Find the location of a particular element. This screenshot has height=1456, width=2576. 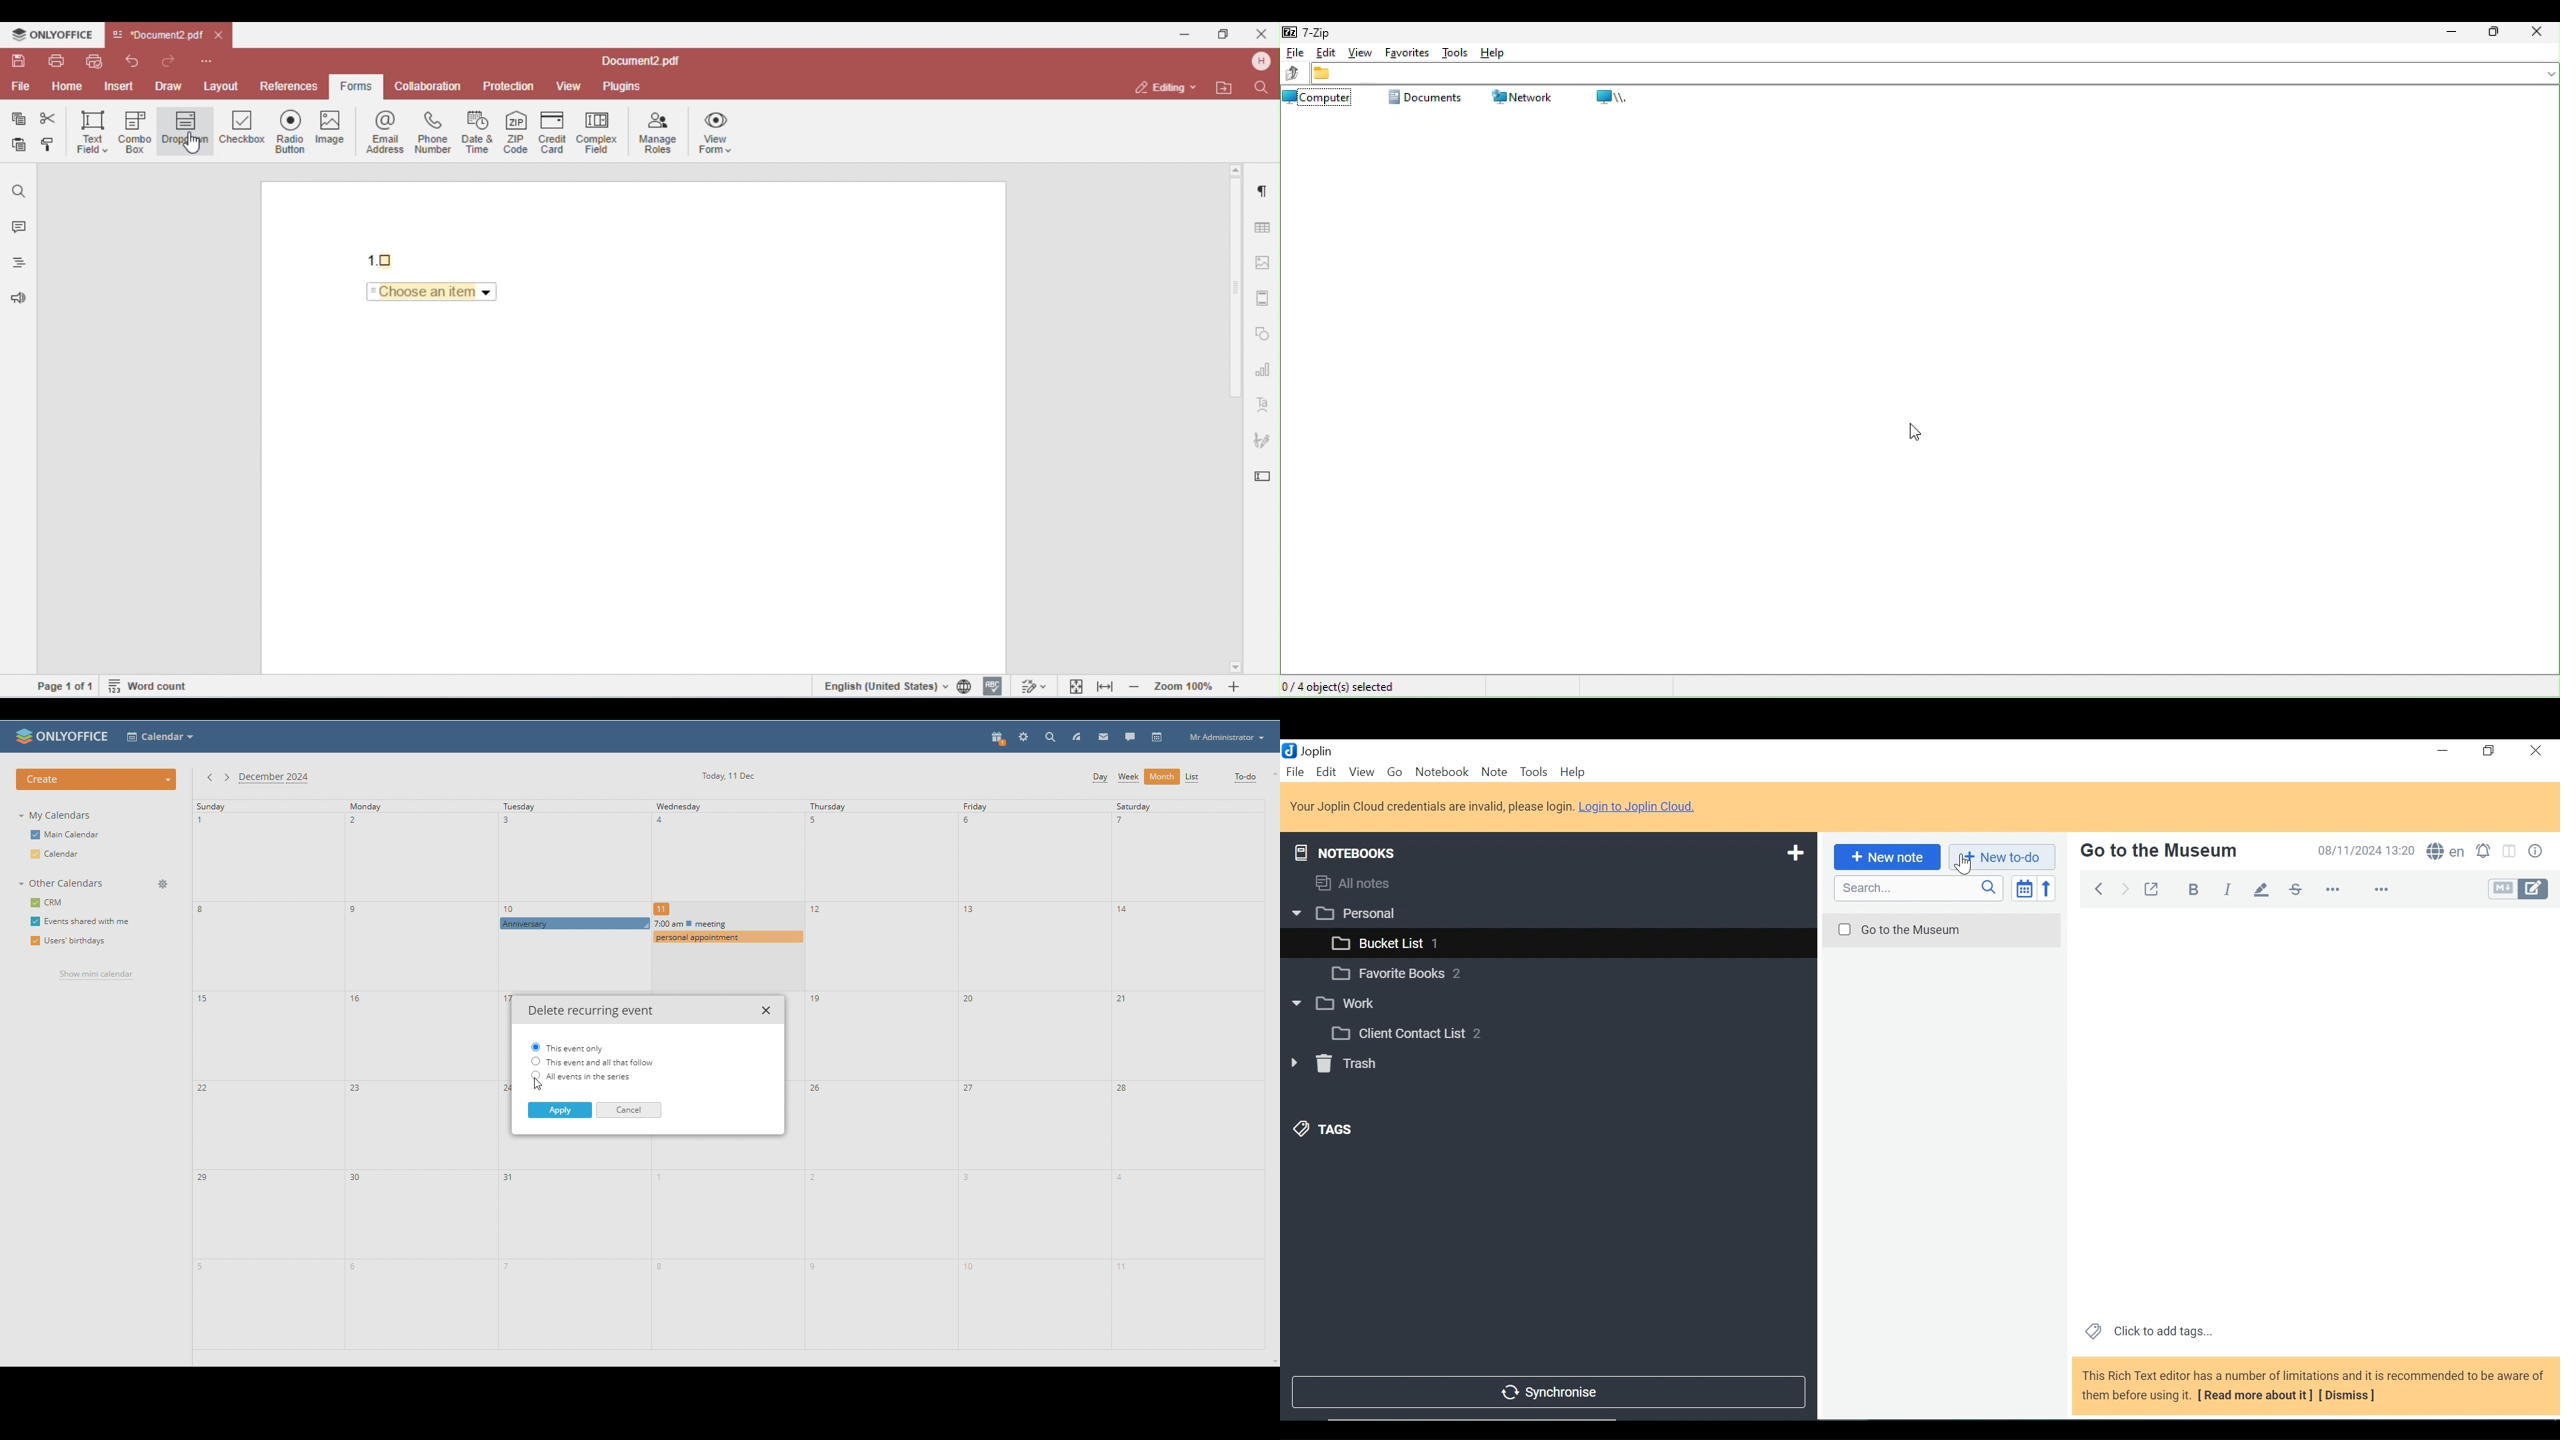

Bold is located at coordinates (2195, 890).